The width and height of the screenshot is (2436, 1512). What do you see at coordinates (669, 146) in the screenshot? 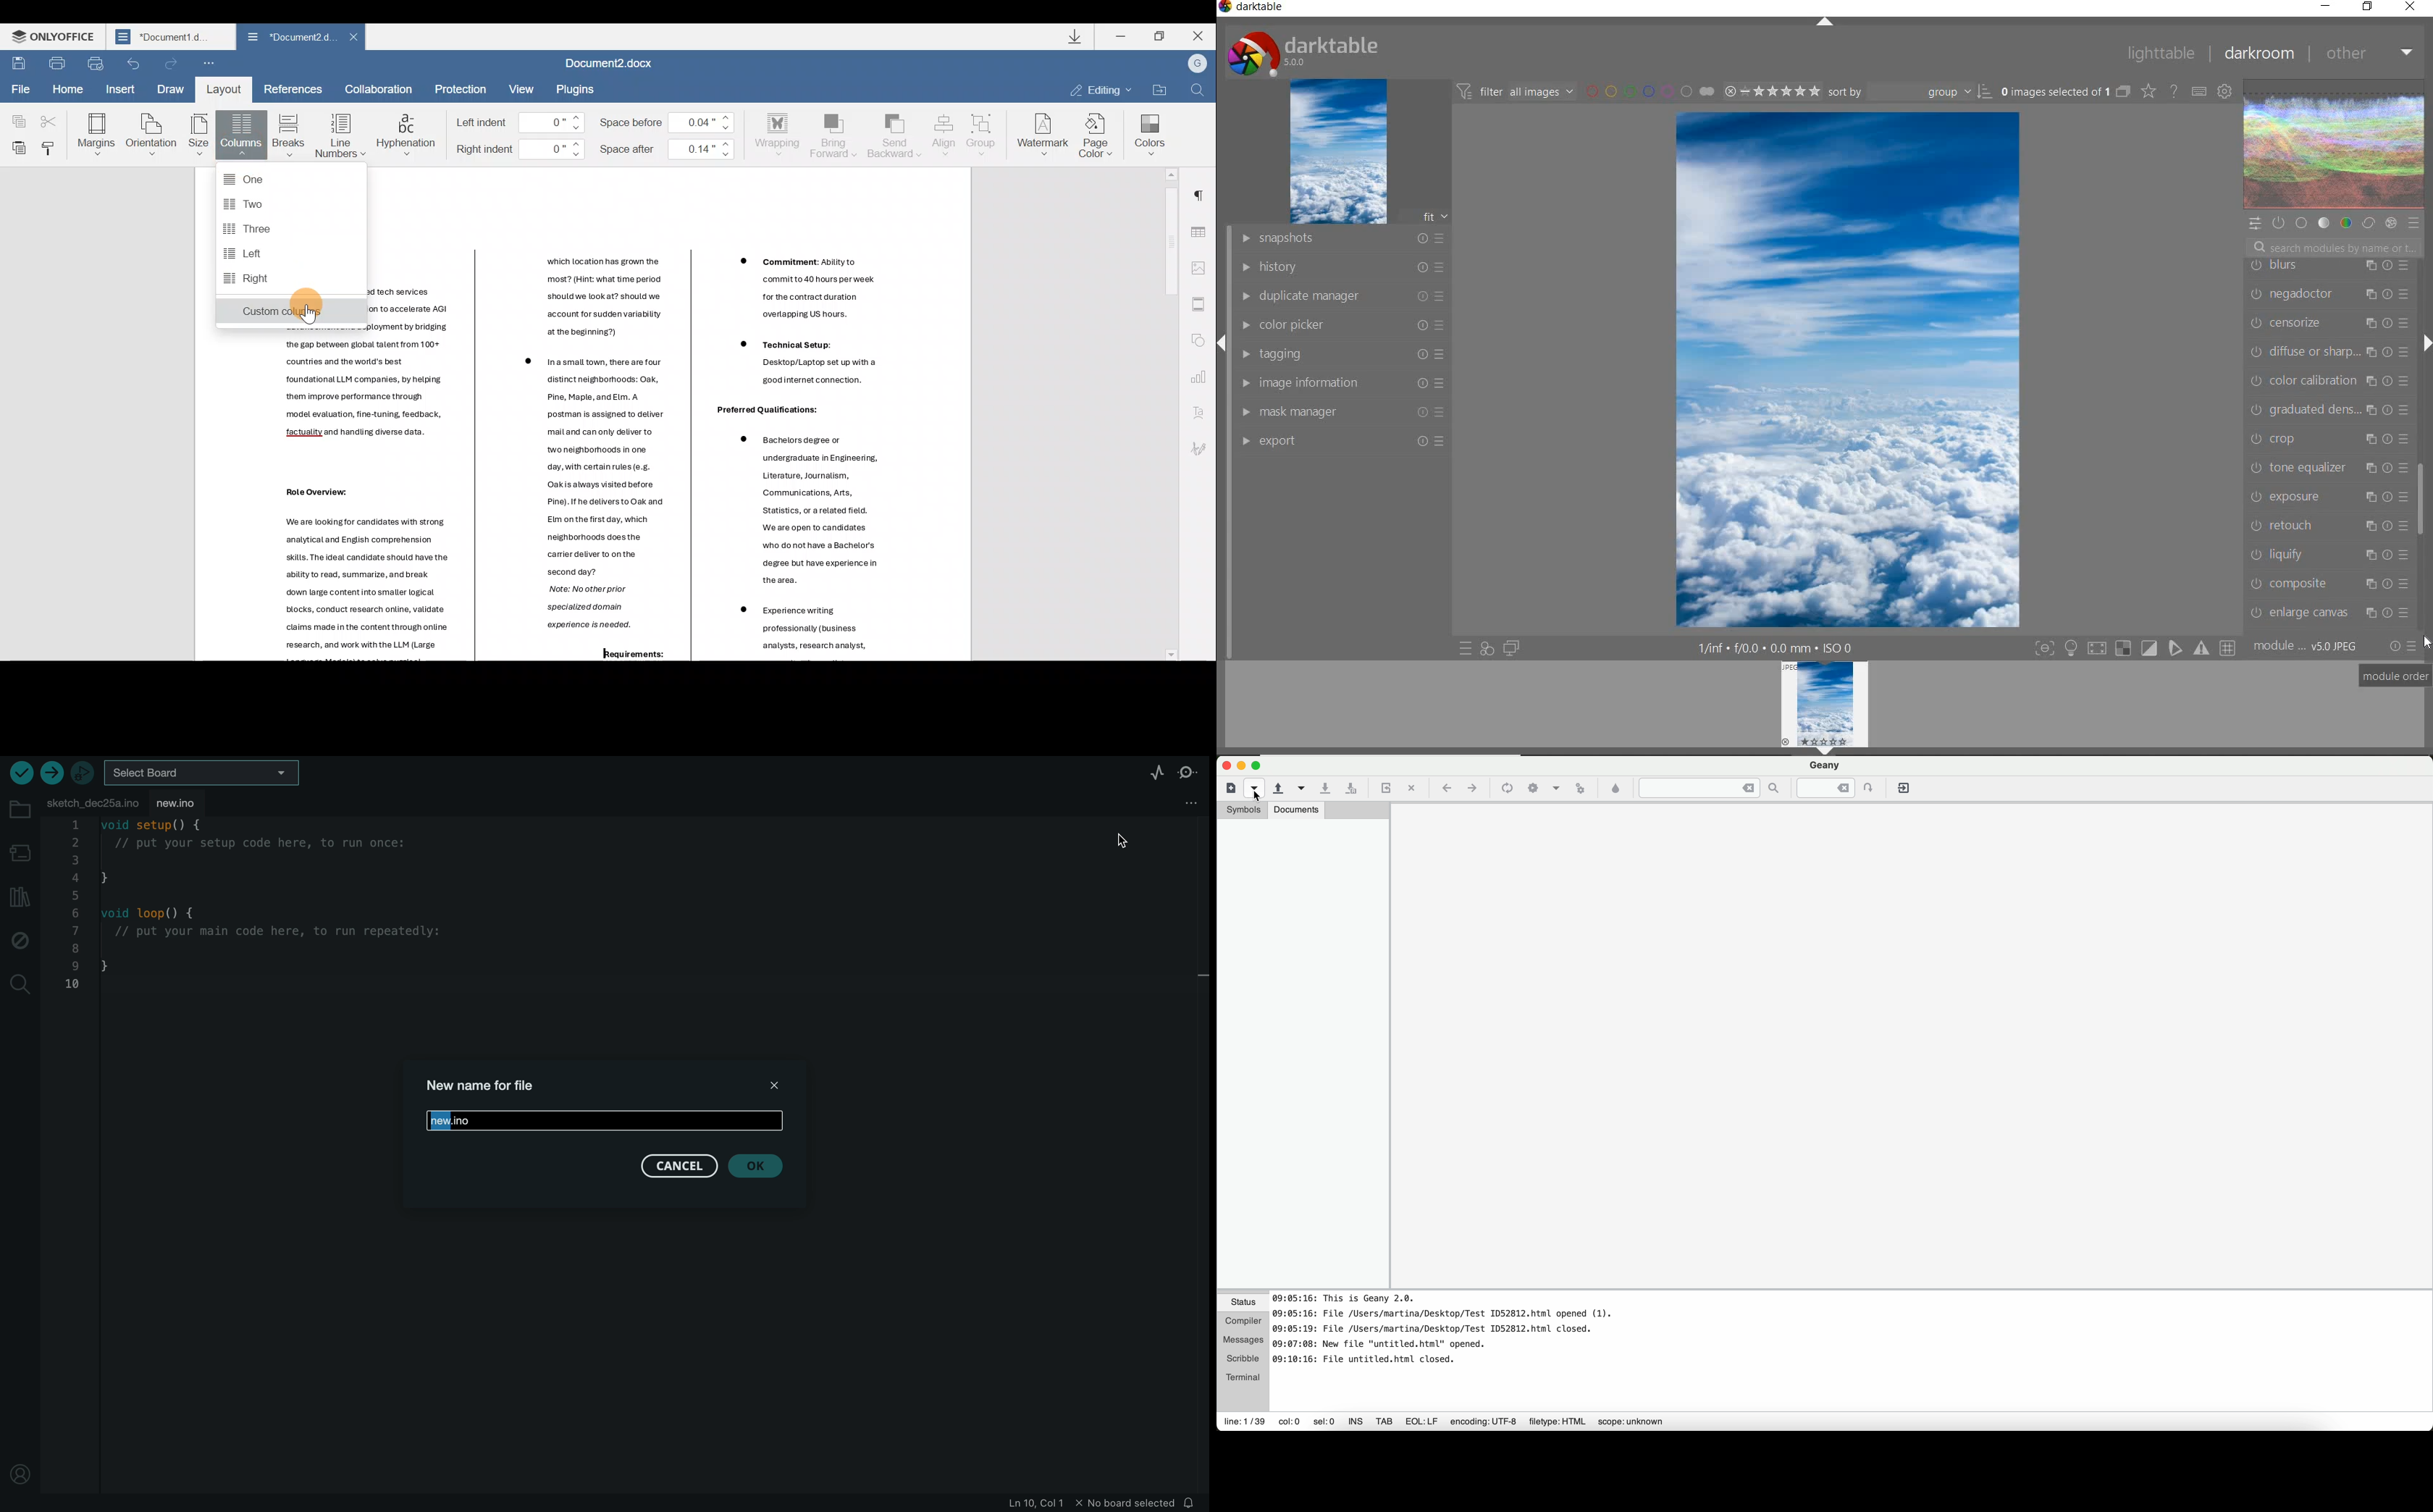
I see `Space after` at bounding box center [669, 146].